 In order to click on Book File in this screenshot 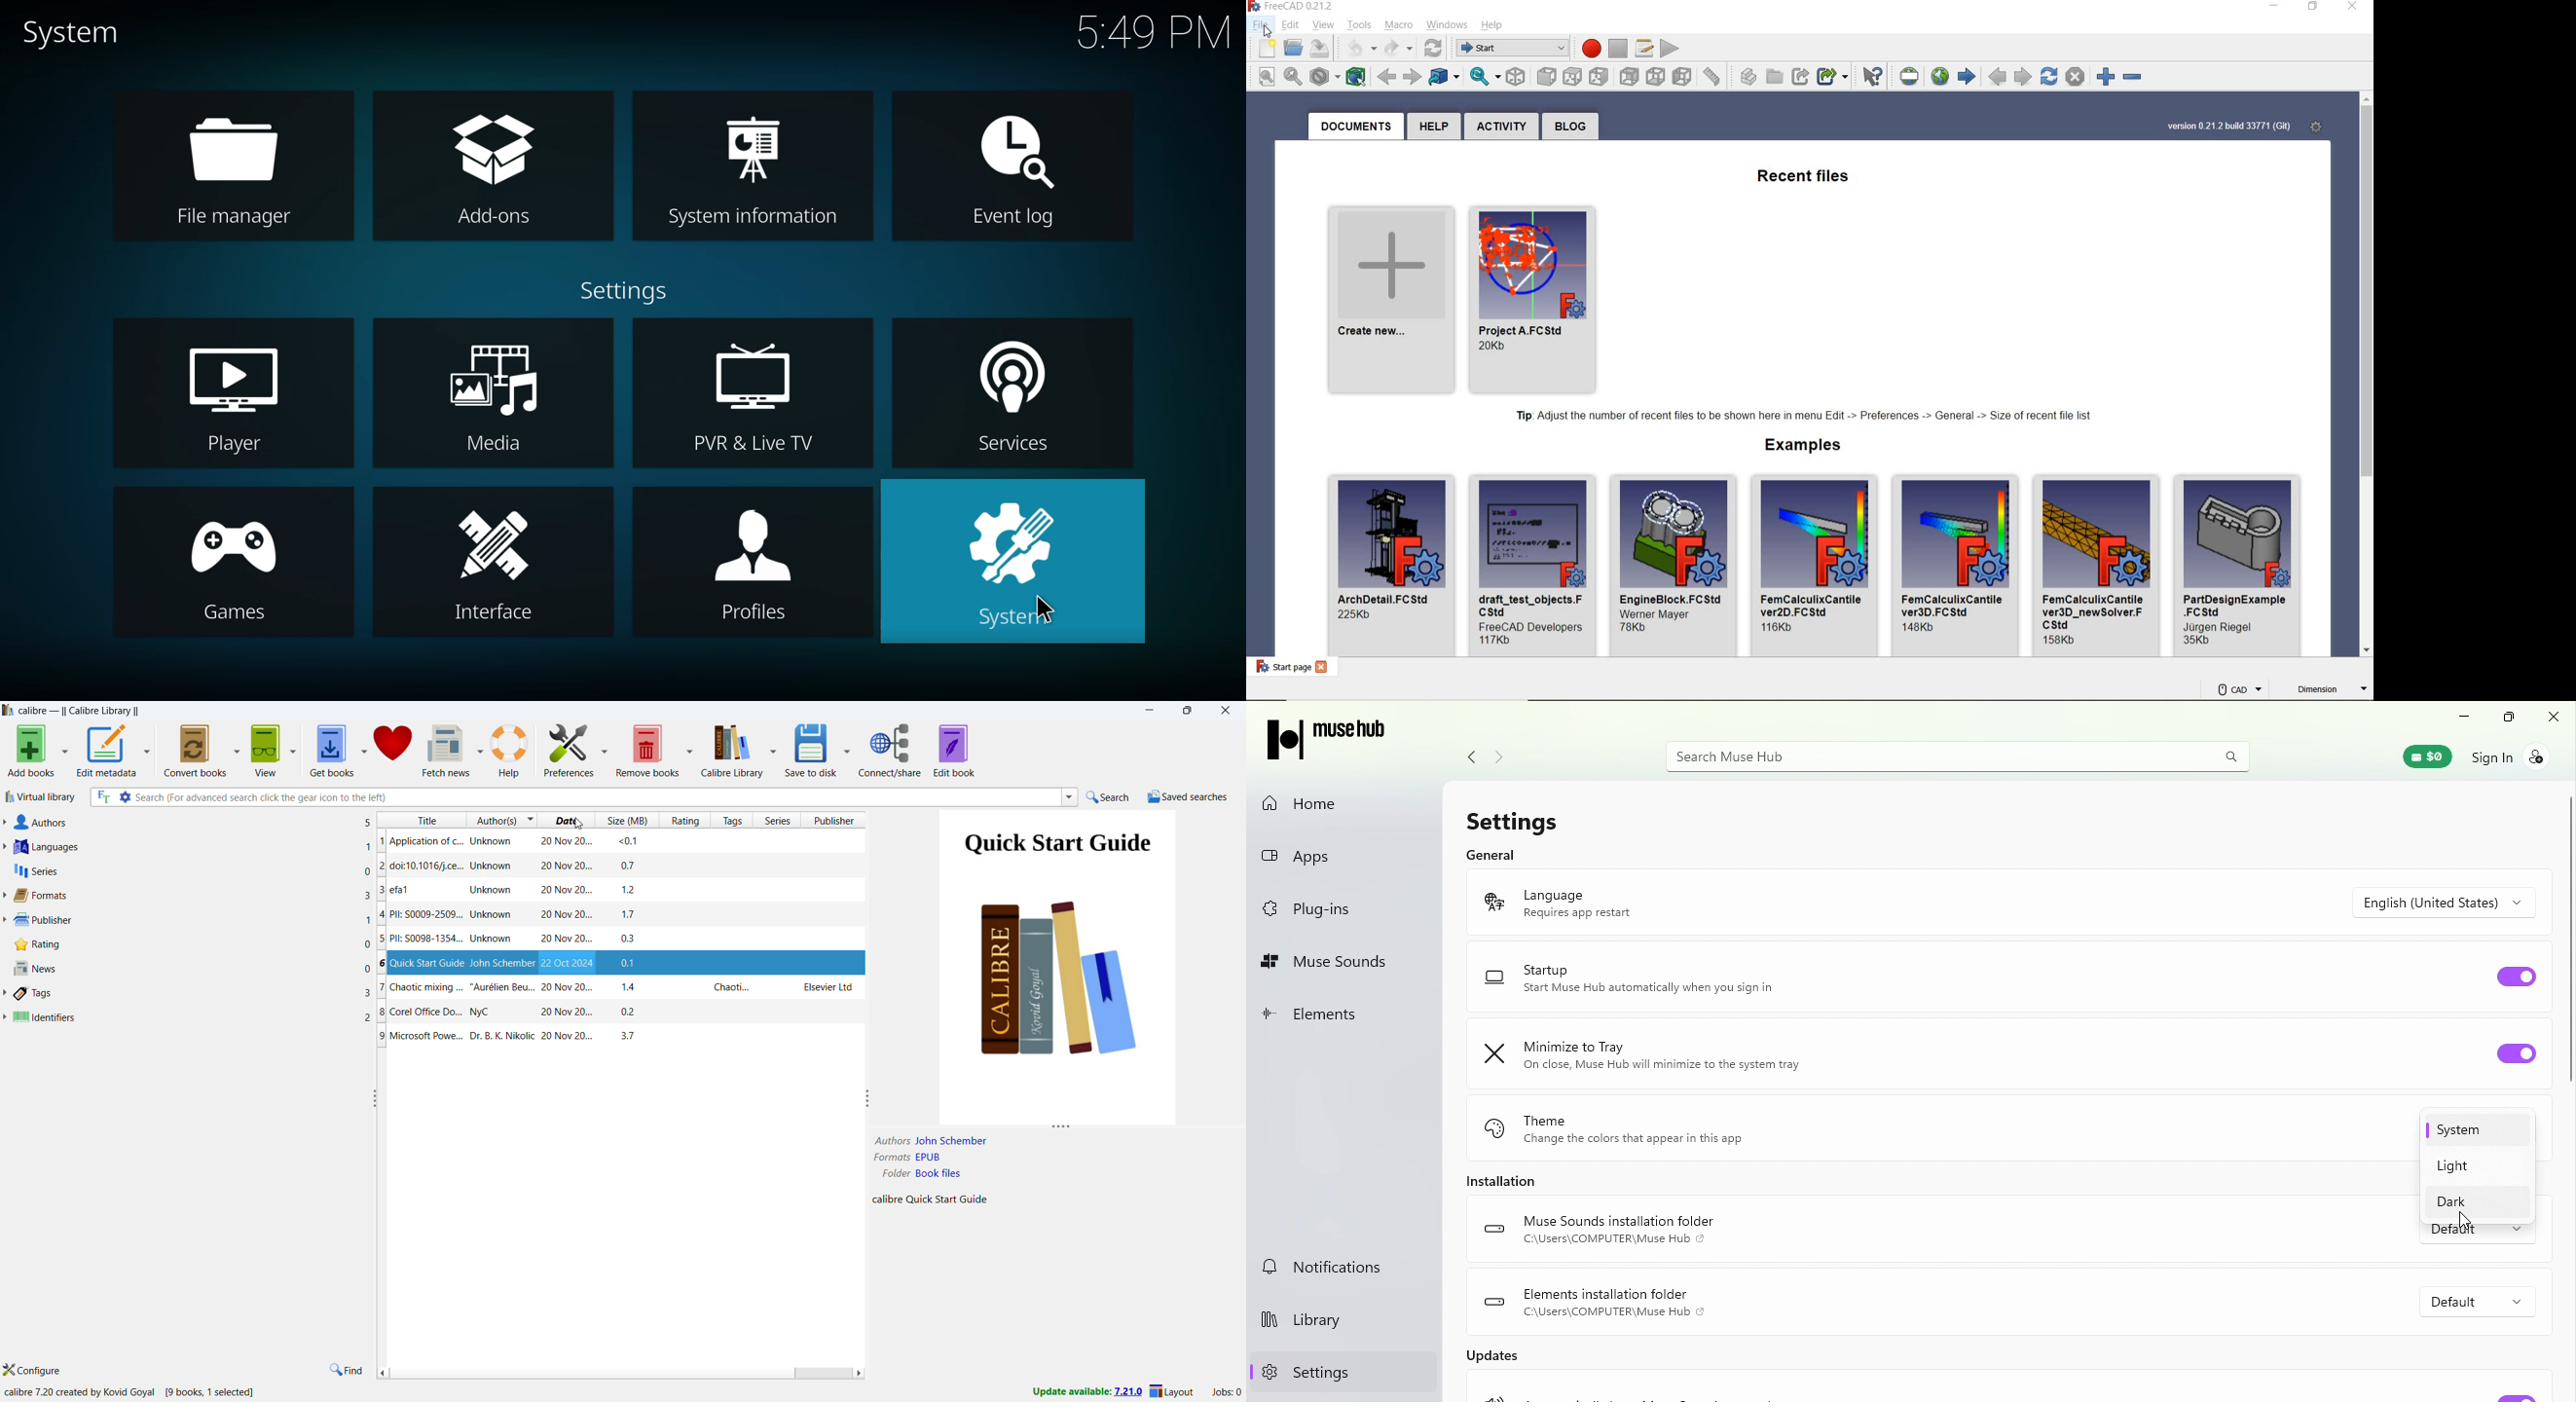, I will do `click(938, 1174)`.